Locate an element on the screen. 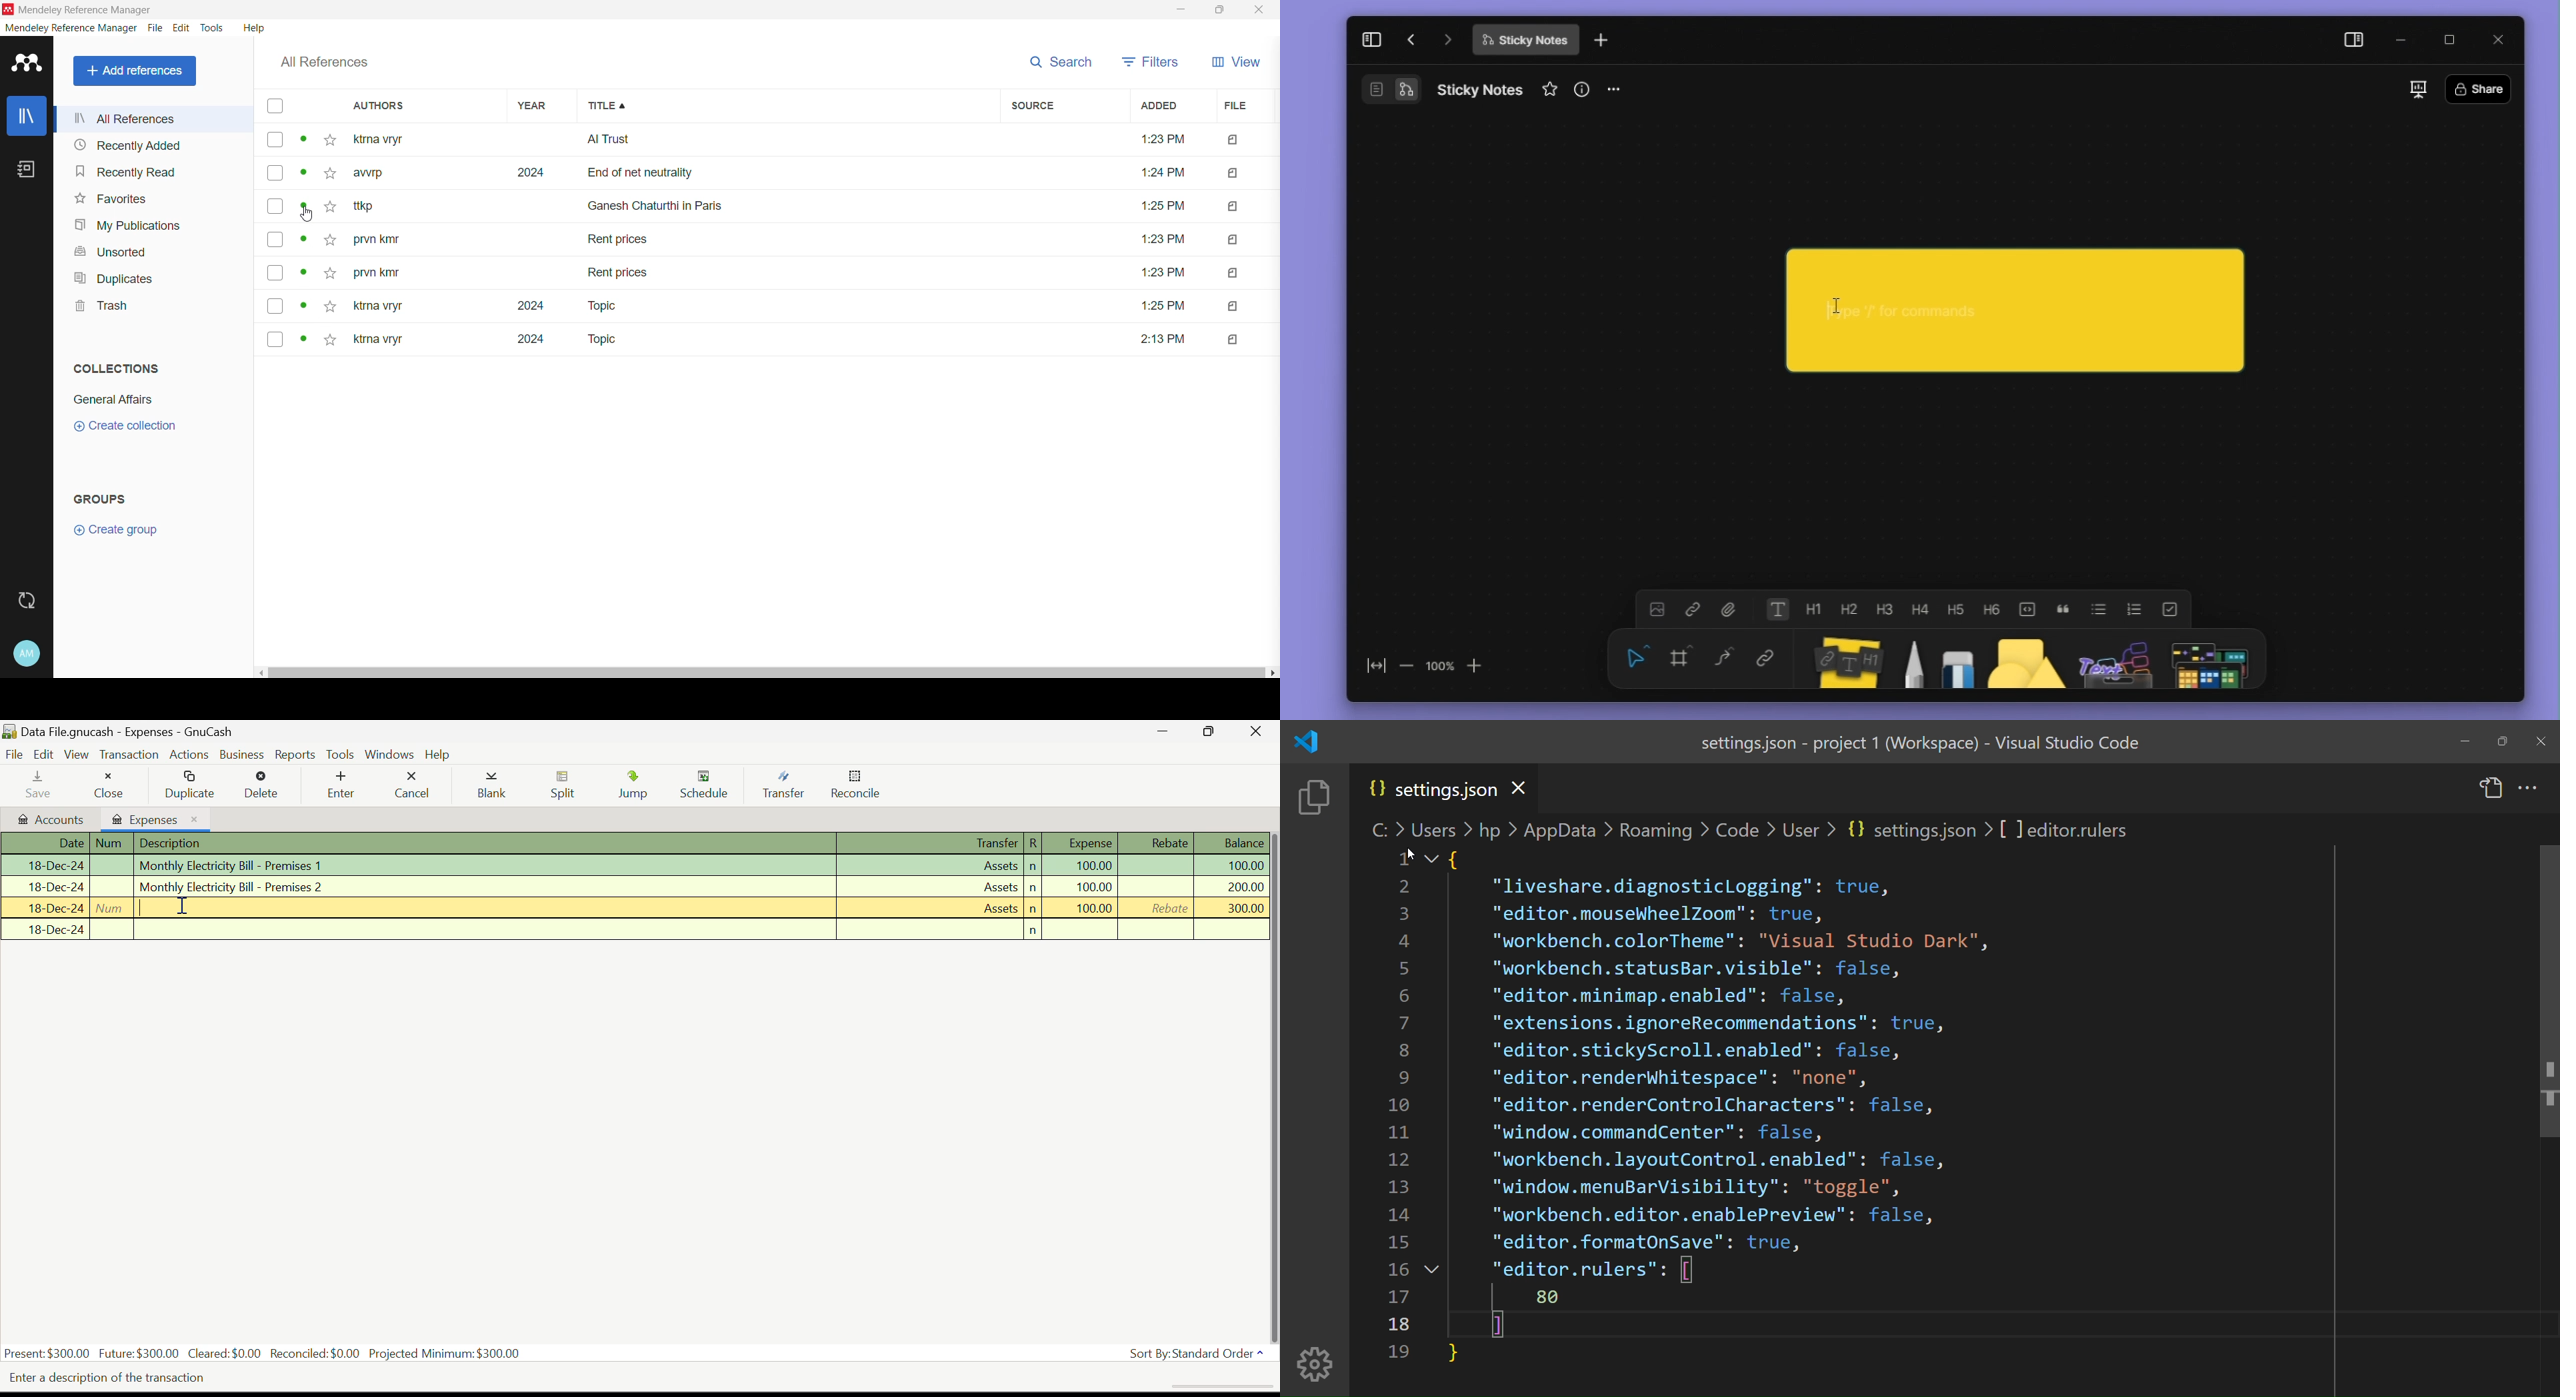 The image size is (2576, 1400). Transaction with no Comments is located at coordinates (641, 907).